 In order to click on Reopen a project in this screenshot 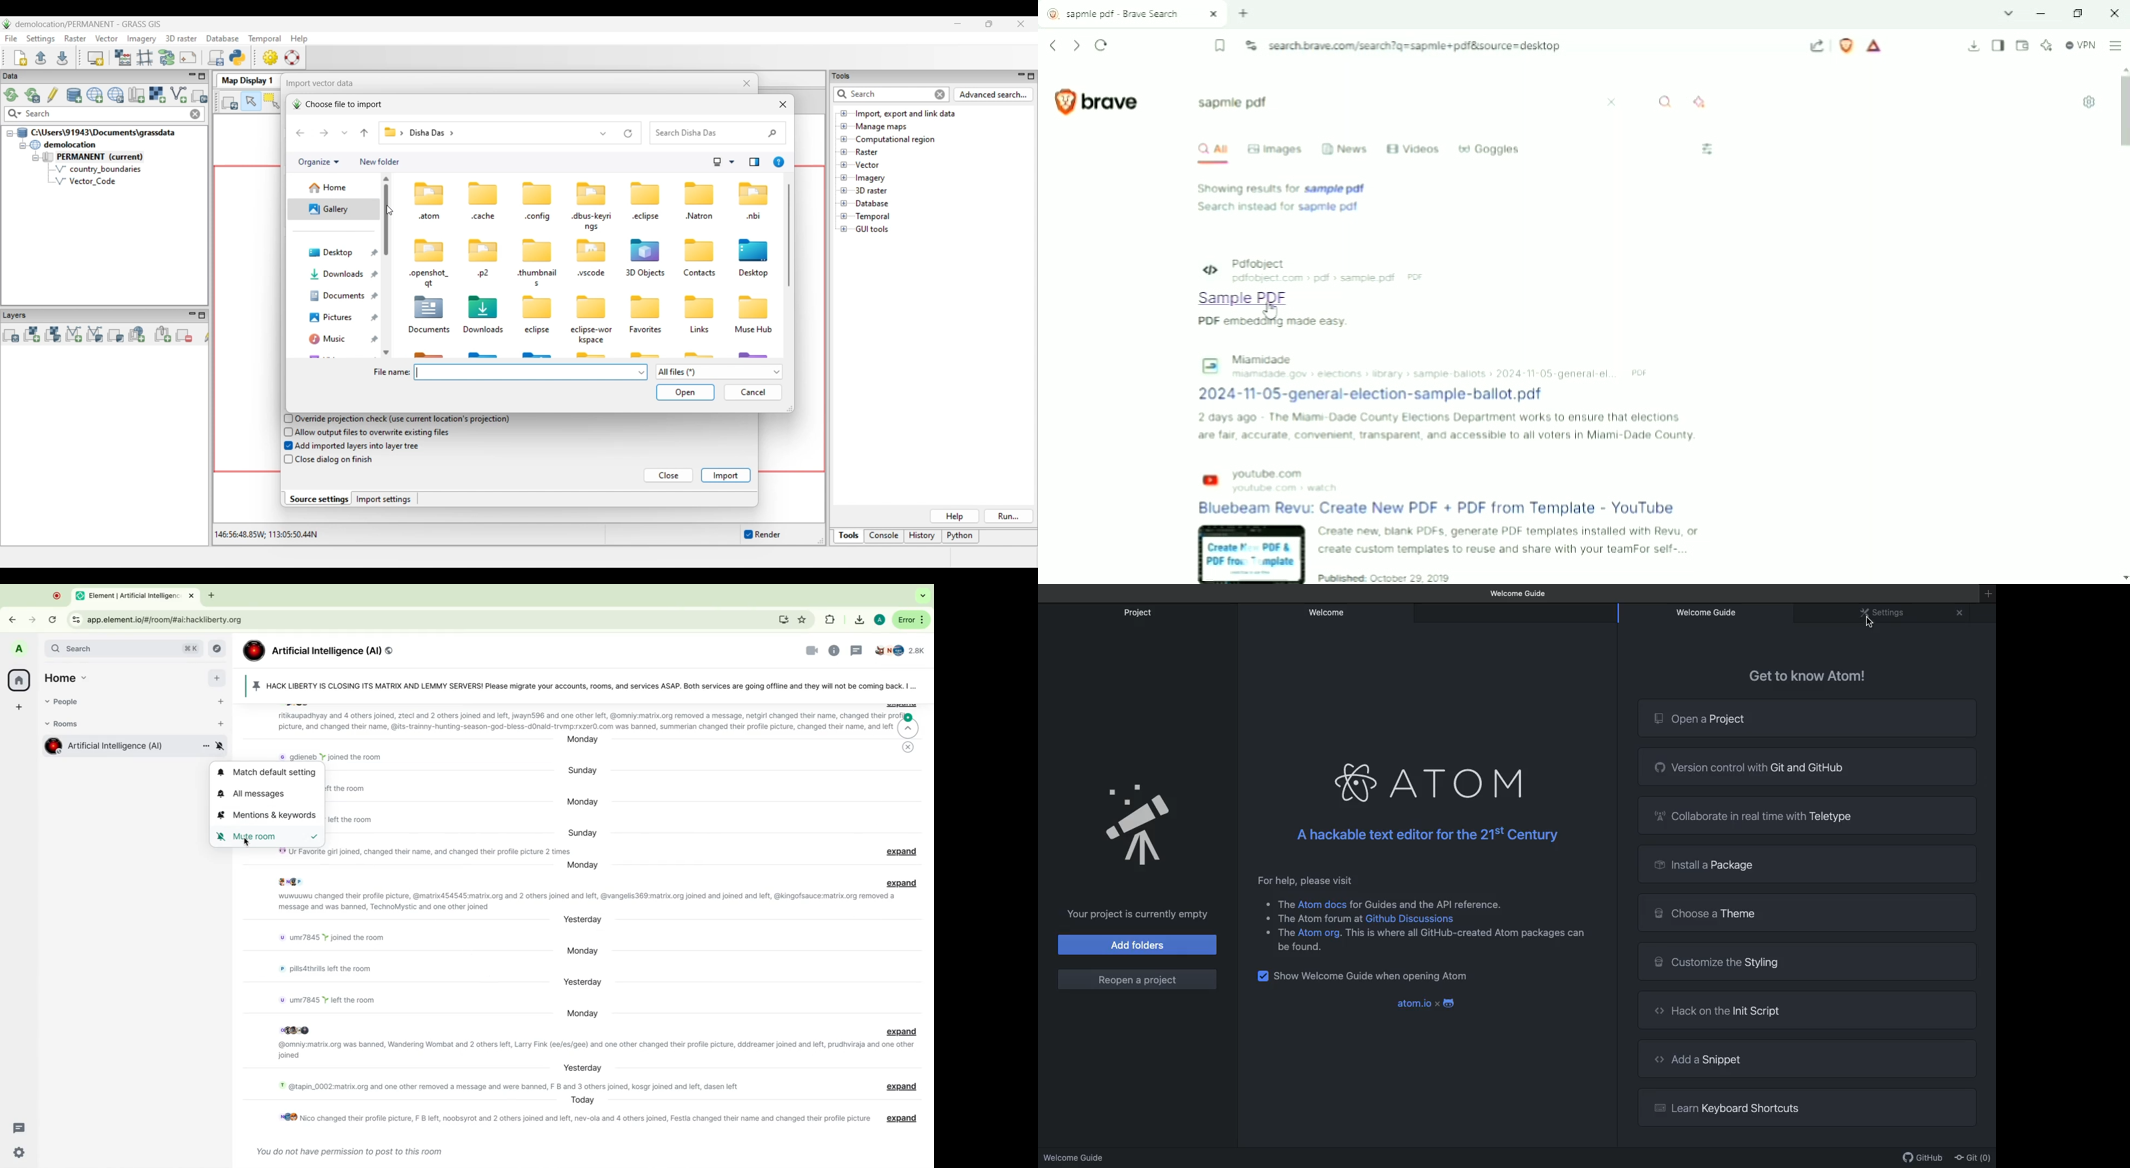, I will do `click(1139, 978)`.